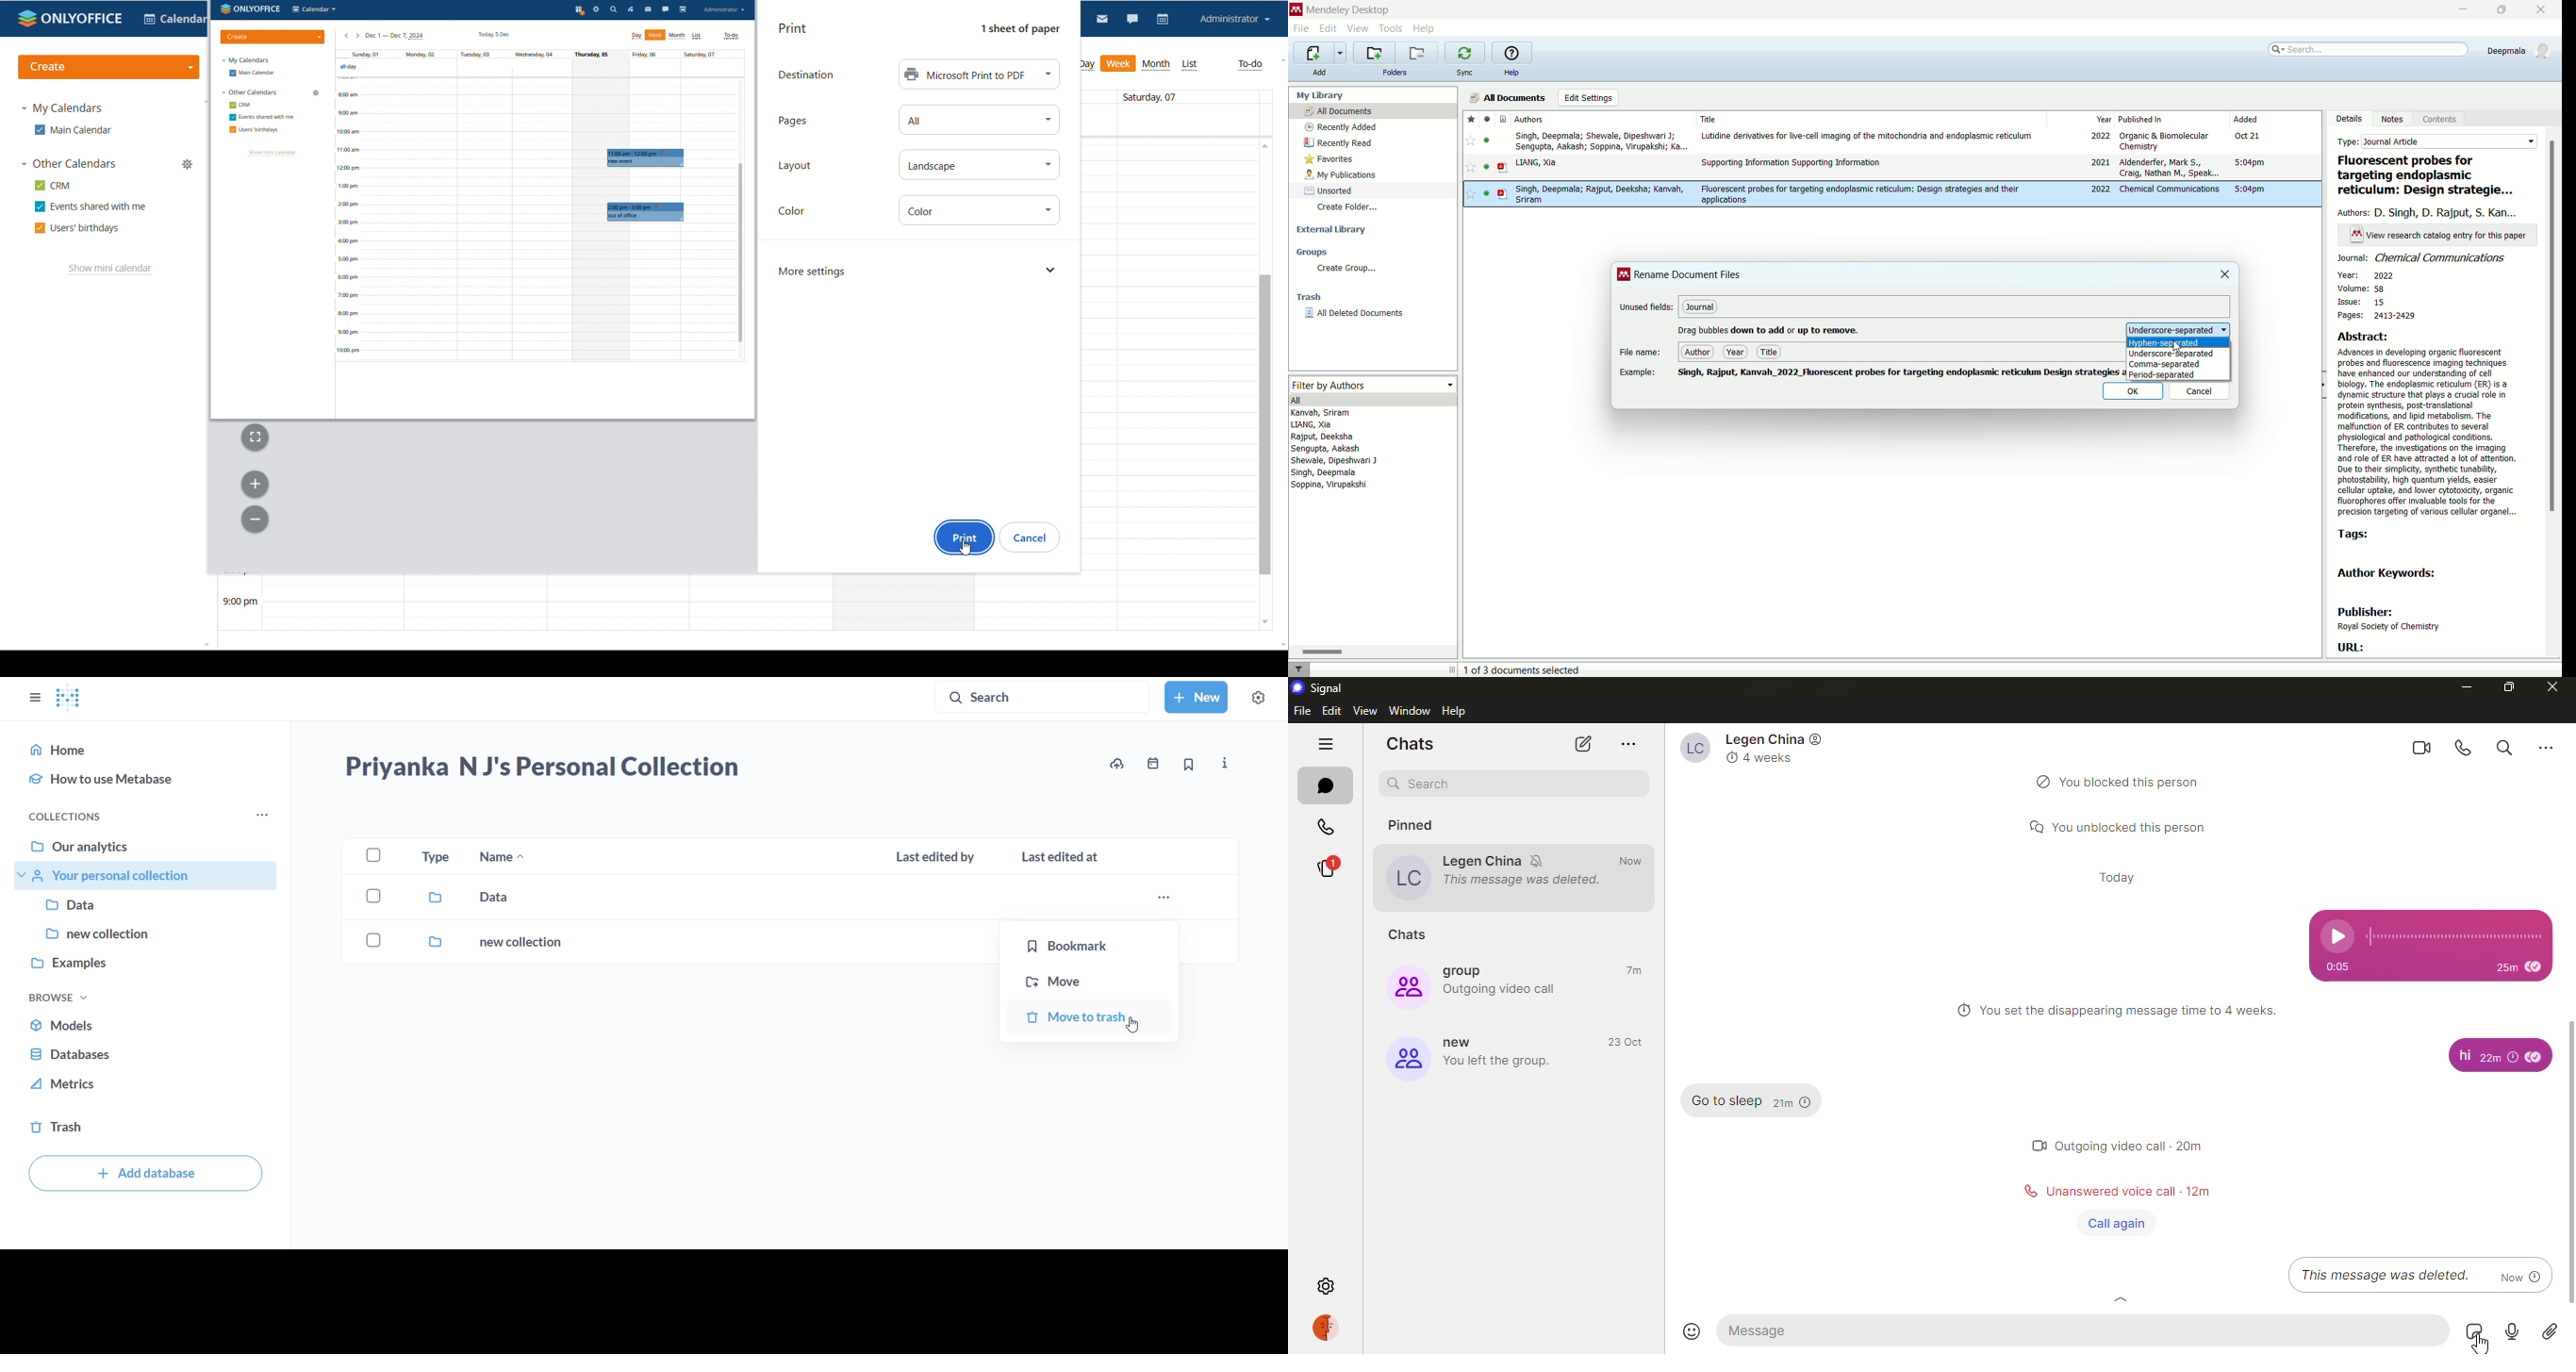  What do you see at coordinates (1165, 20) in the screenshot?
I see `calendar` at bounding box center [1165, 20].